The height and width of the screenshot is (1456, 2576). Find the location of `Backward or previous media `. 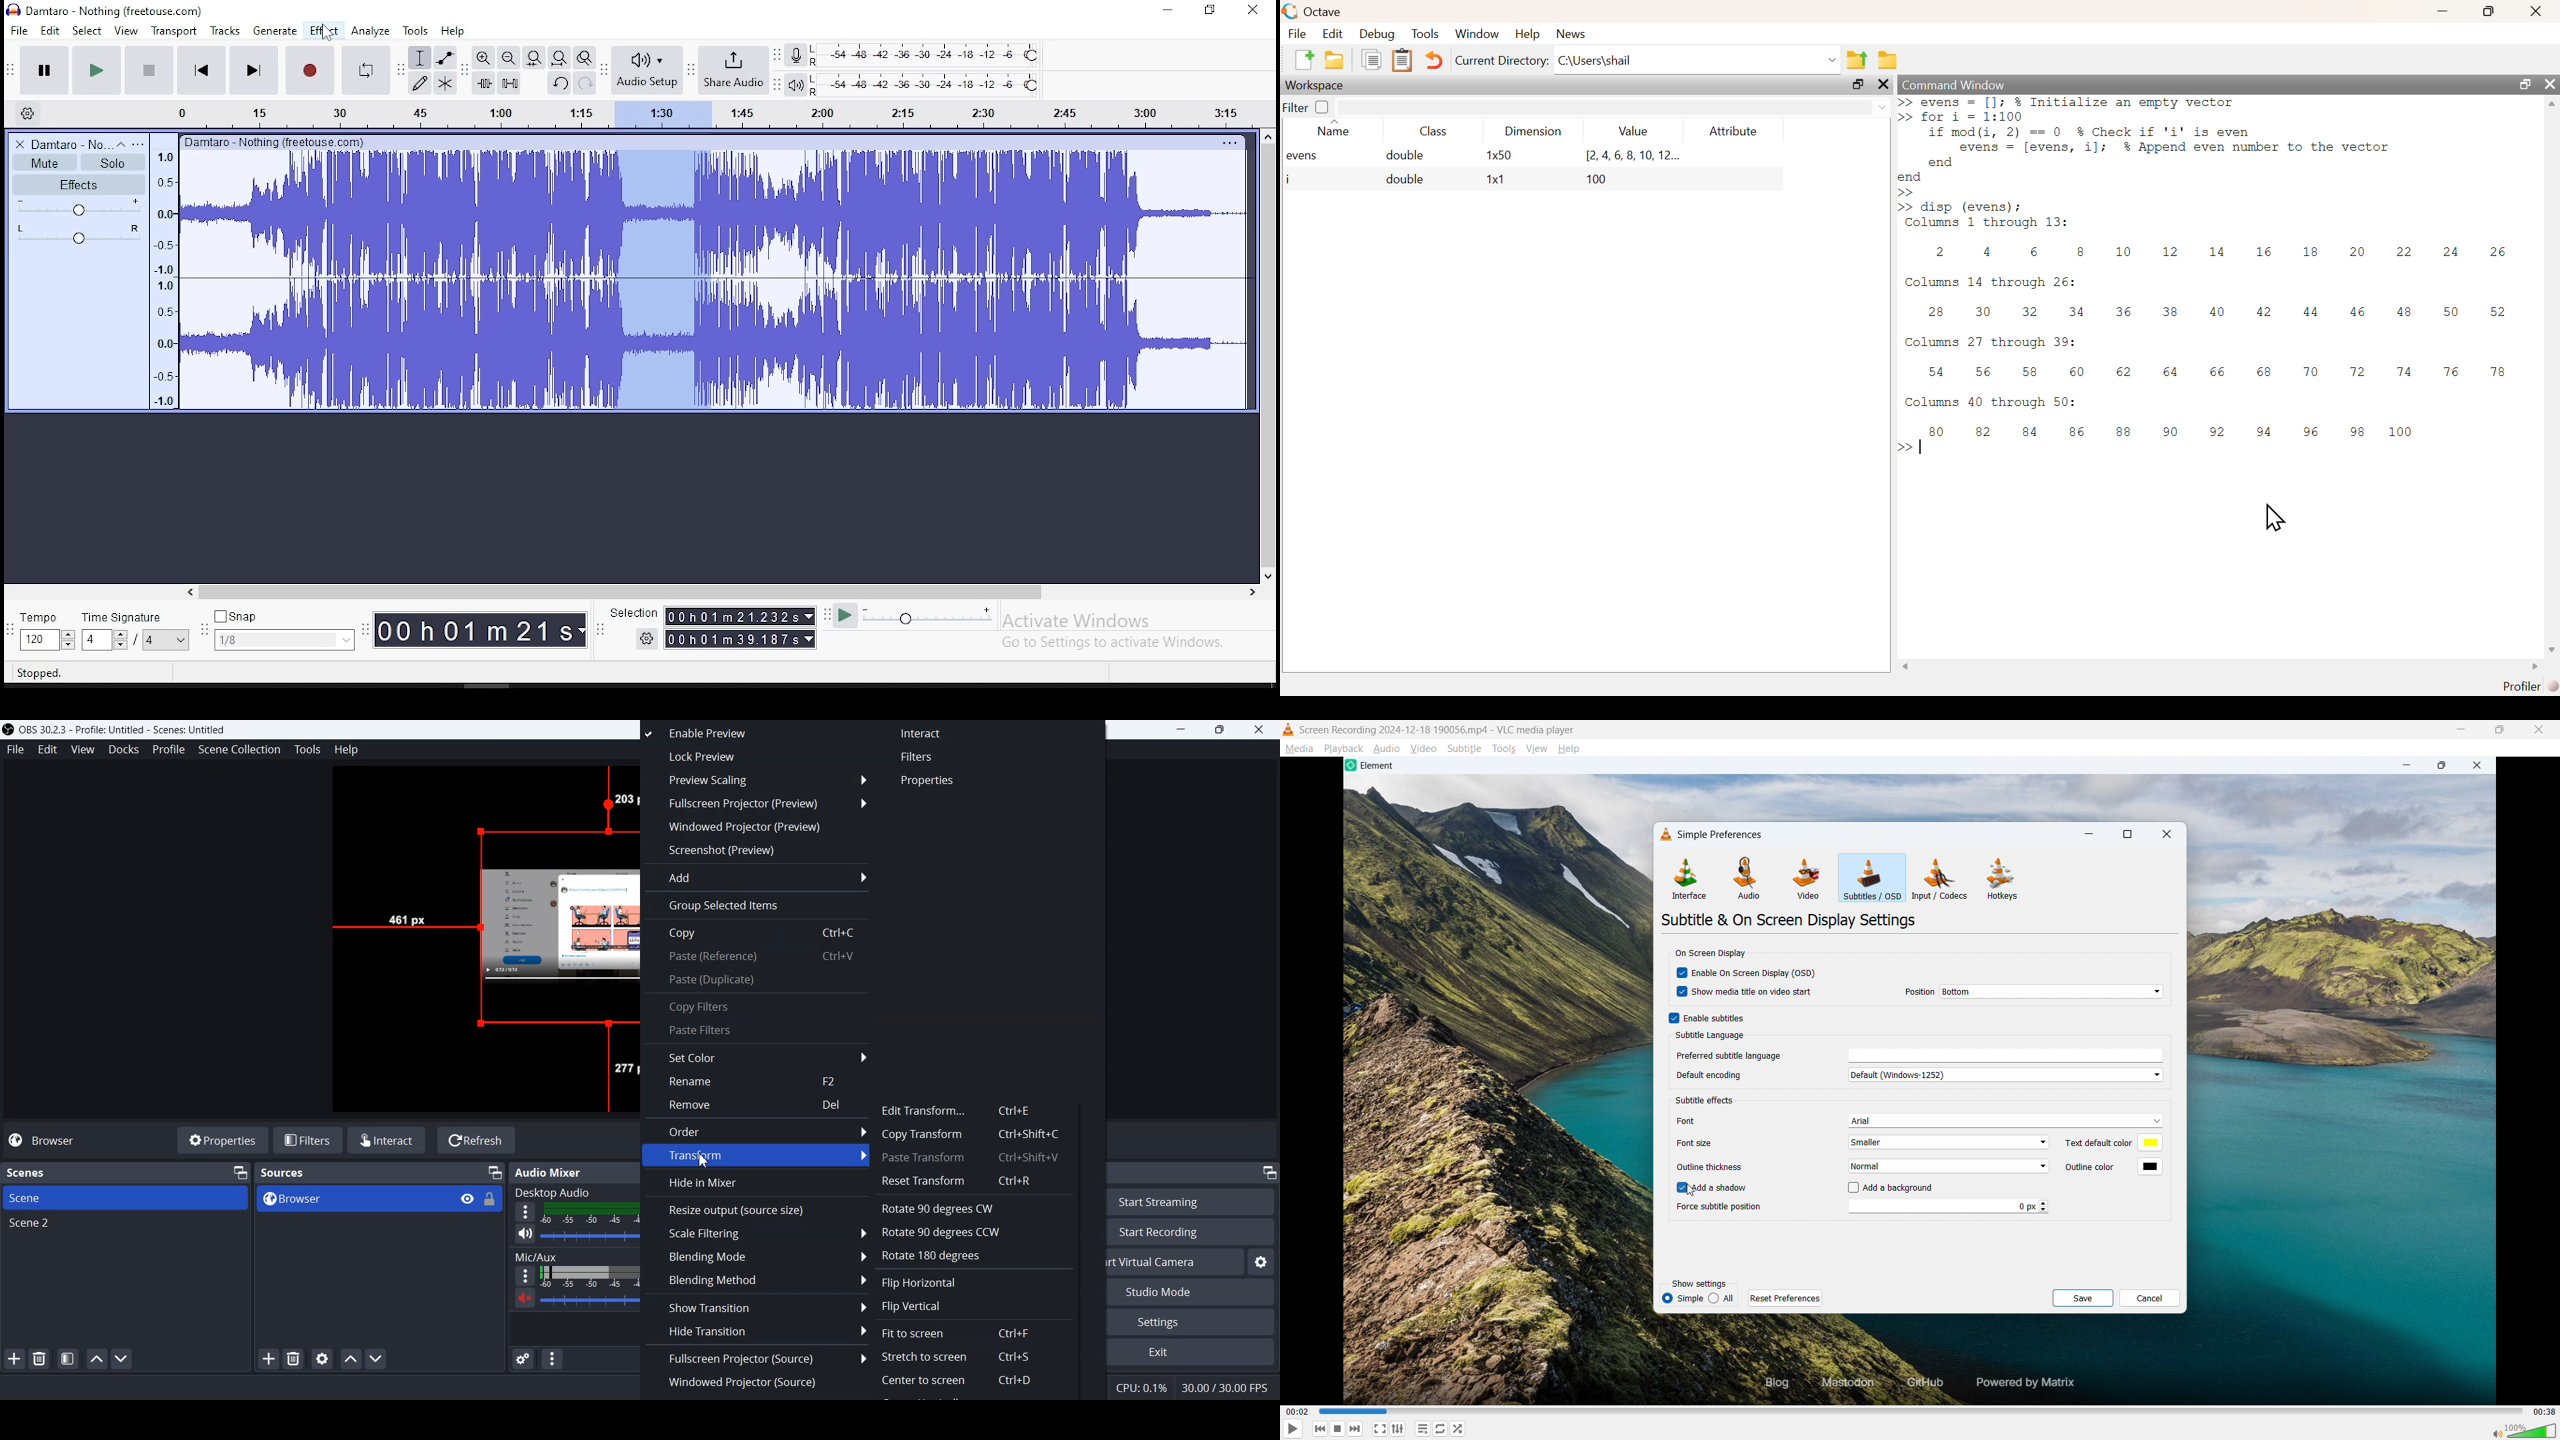

Backward or previous media  is located at coordinates (1321, 1429).